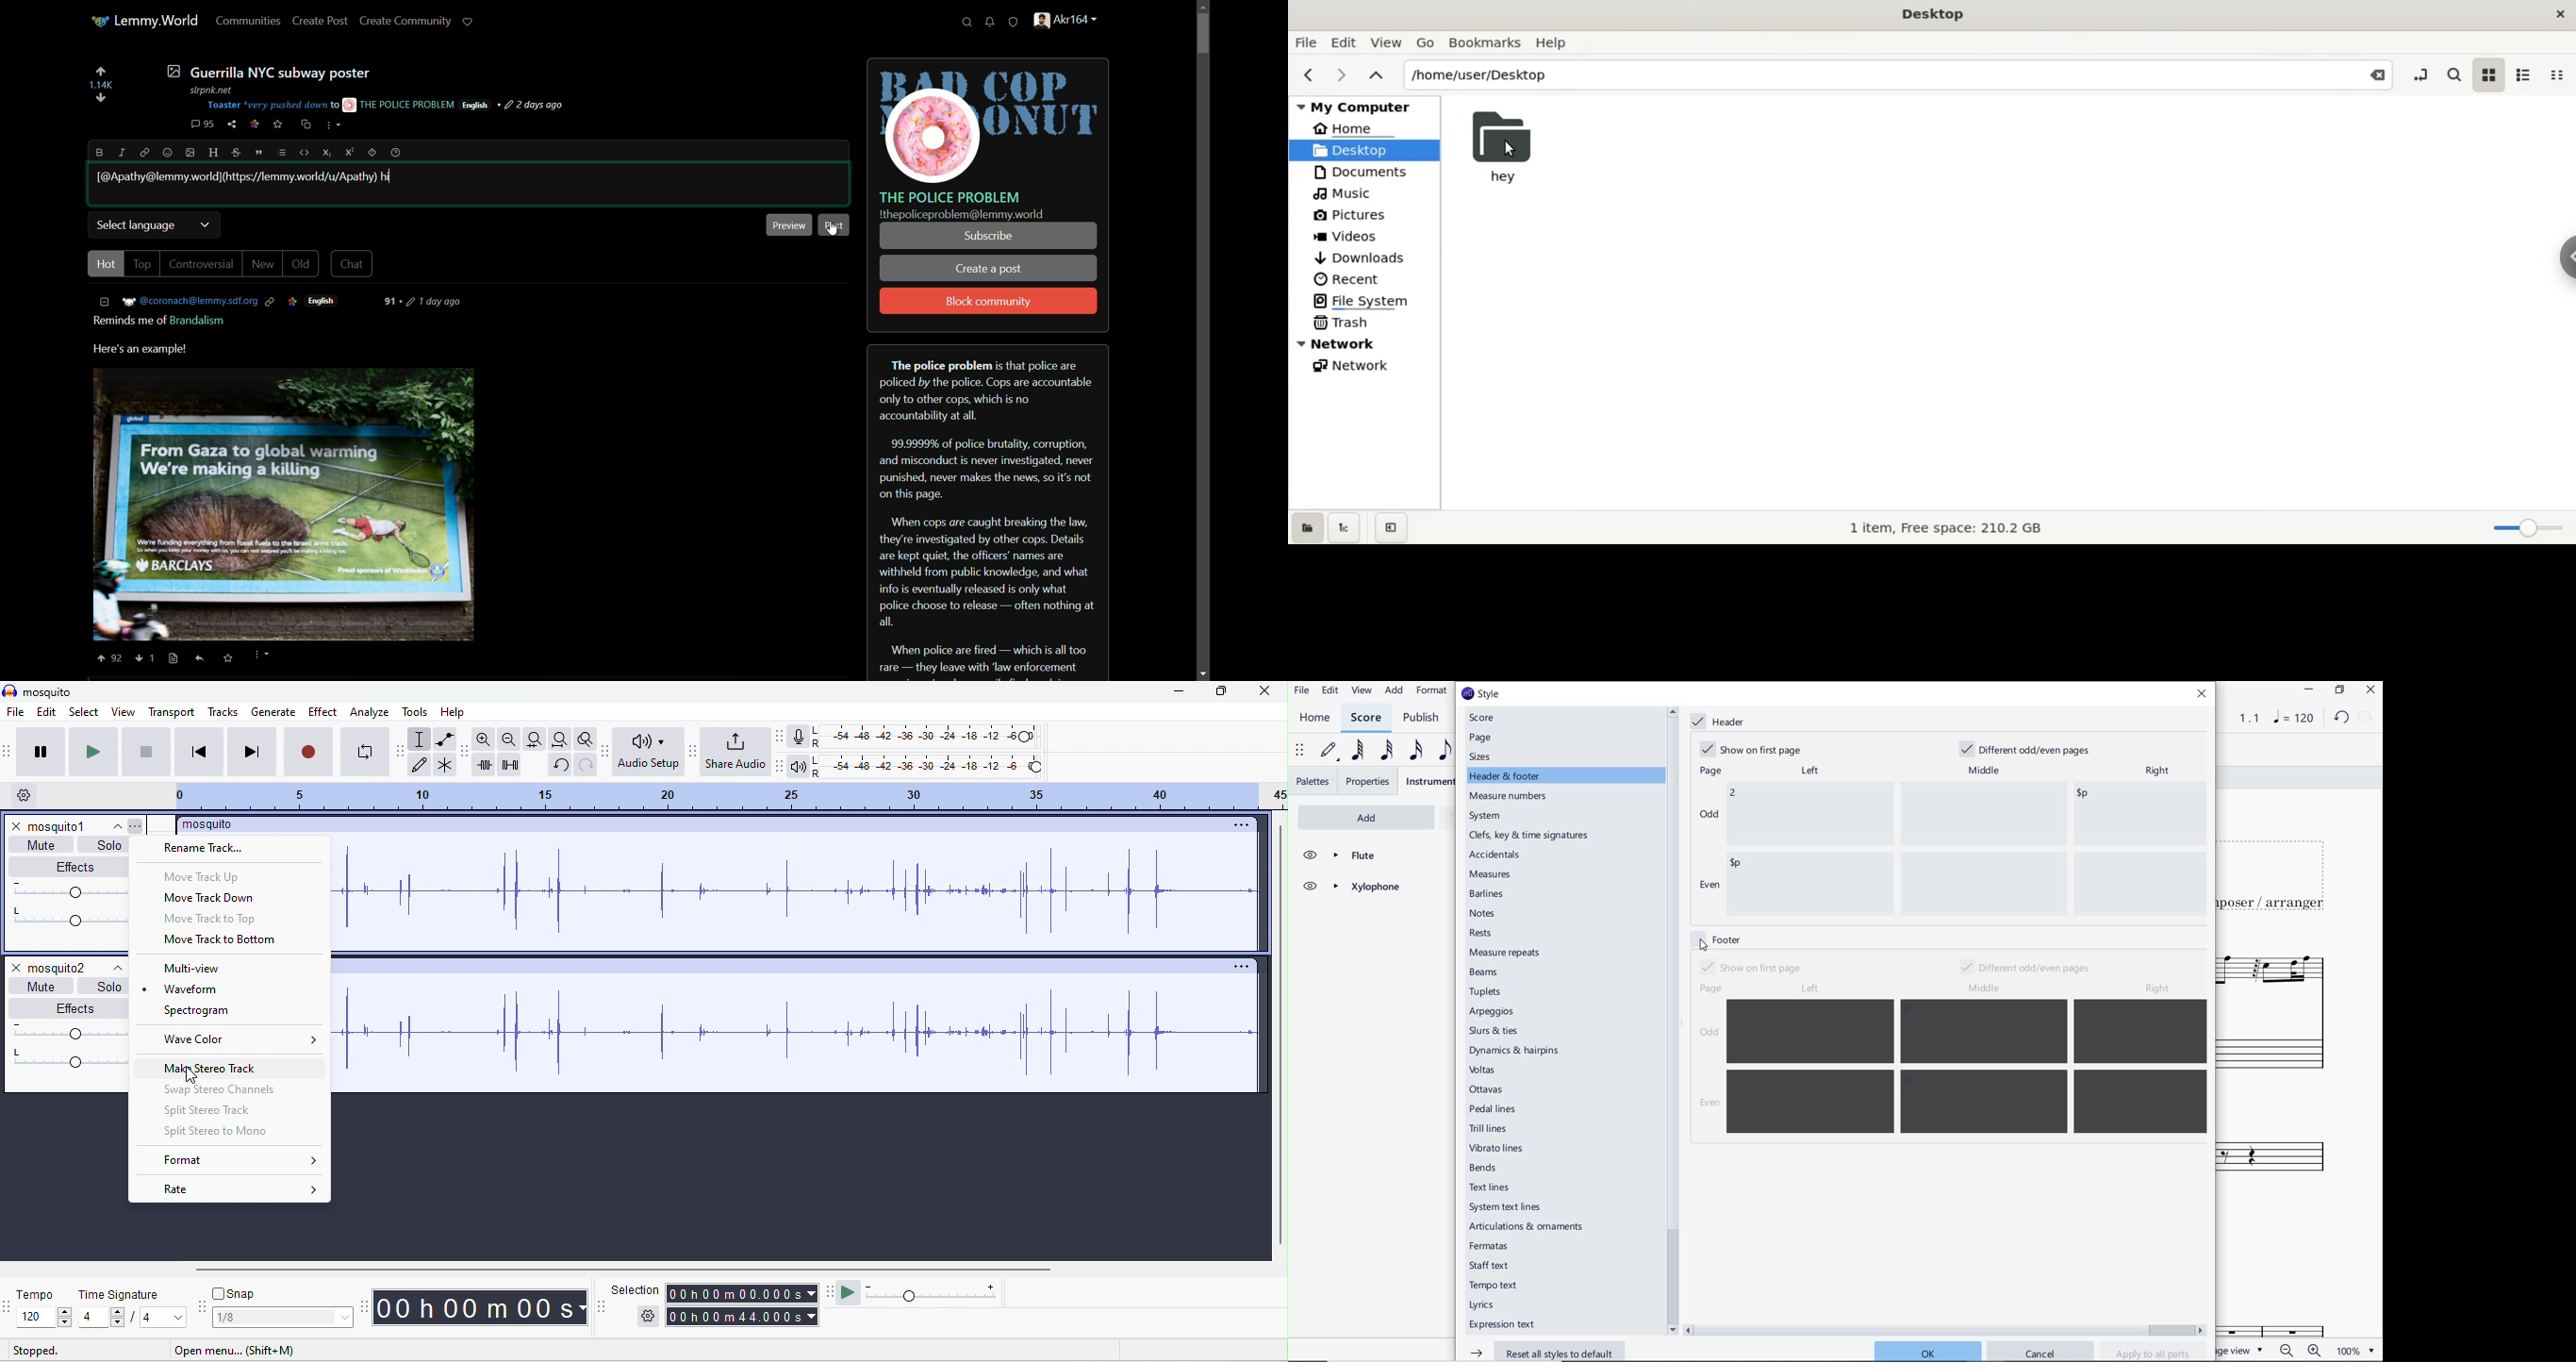 The height and width of the screenshot is (1372, 2576). I want to click on FORMAT, so click(1432, 691).